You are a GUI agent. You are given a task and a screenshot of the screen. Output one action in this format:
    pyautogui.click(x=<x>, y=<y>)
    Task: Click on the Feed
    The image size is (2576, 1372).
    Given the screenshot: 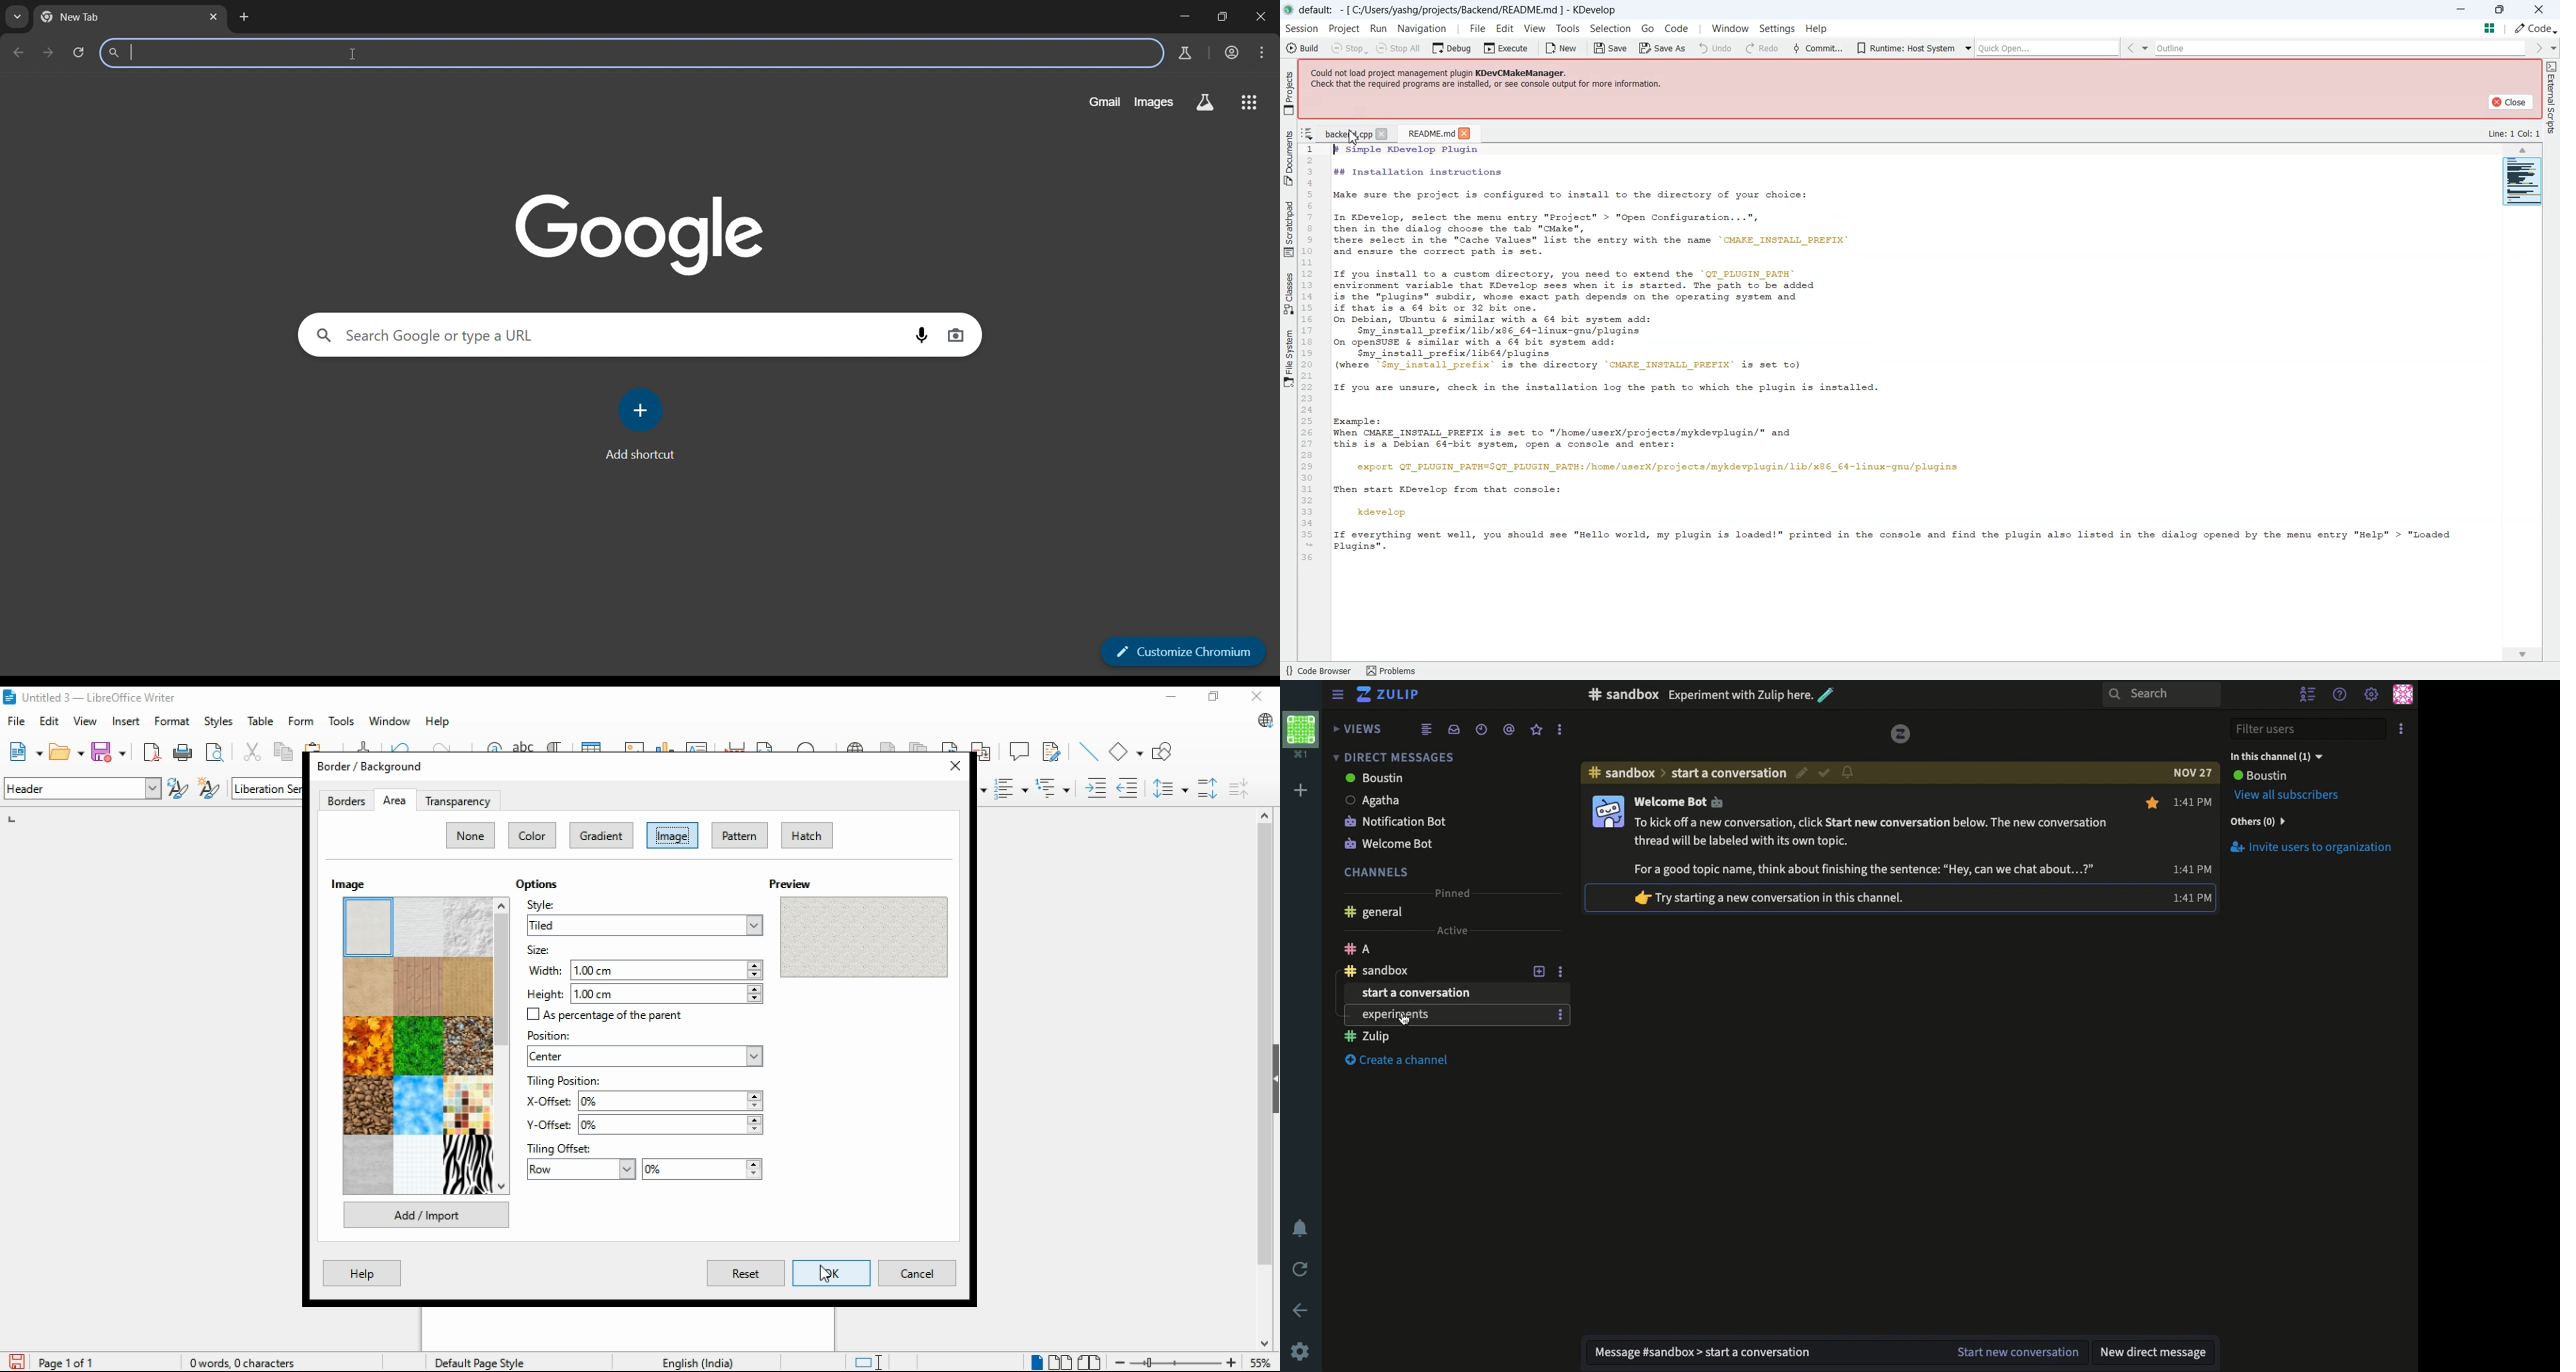 What is the action you would take?
    pyautogui.click(x=1426, y=728)
    